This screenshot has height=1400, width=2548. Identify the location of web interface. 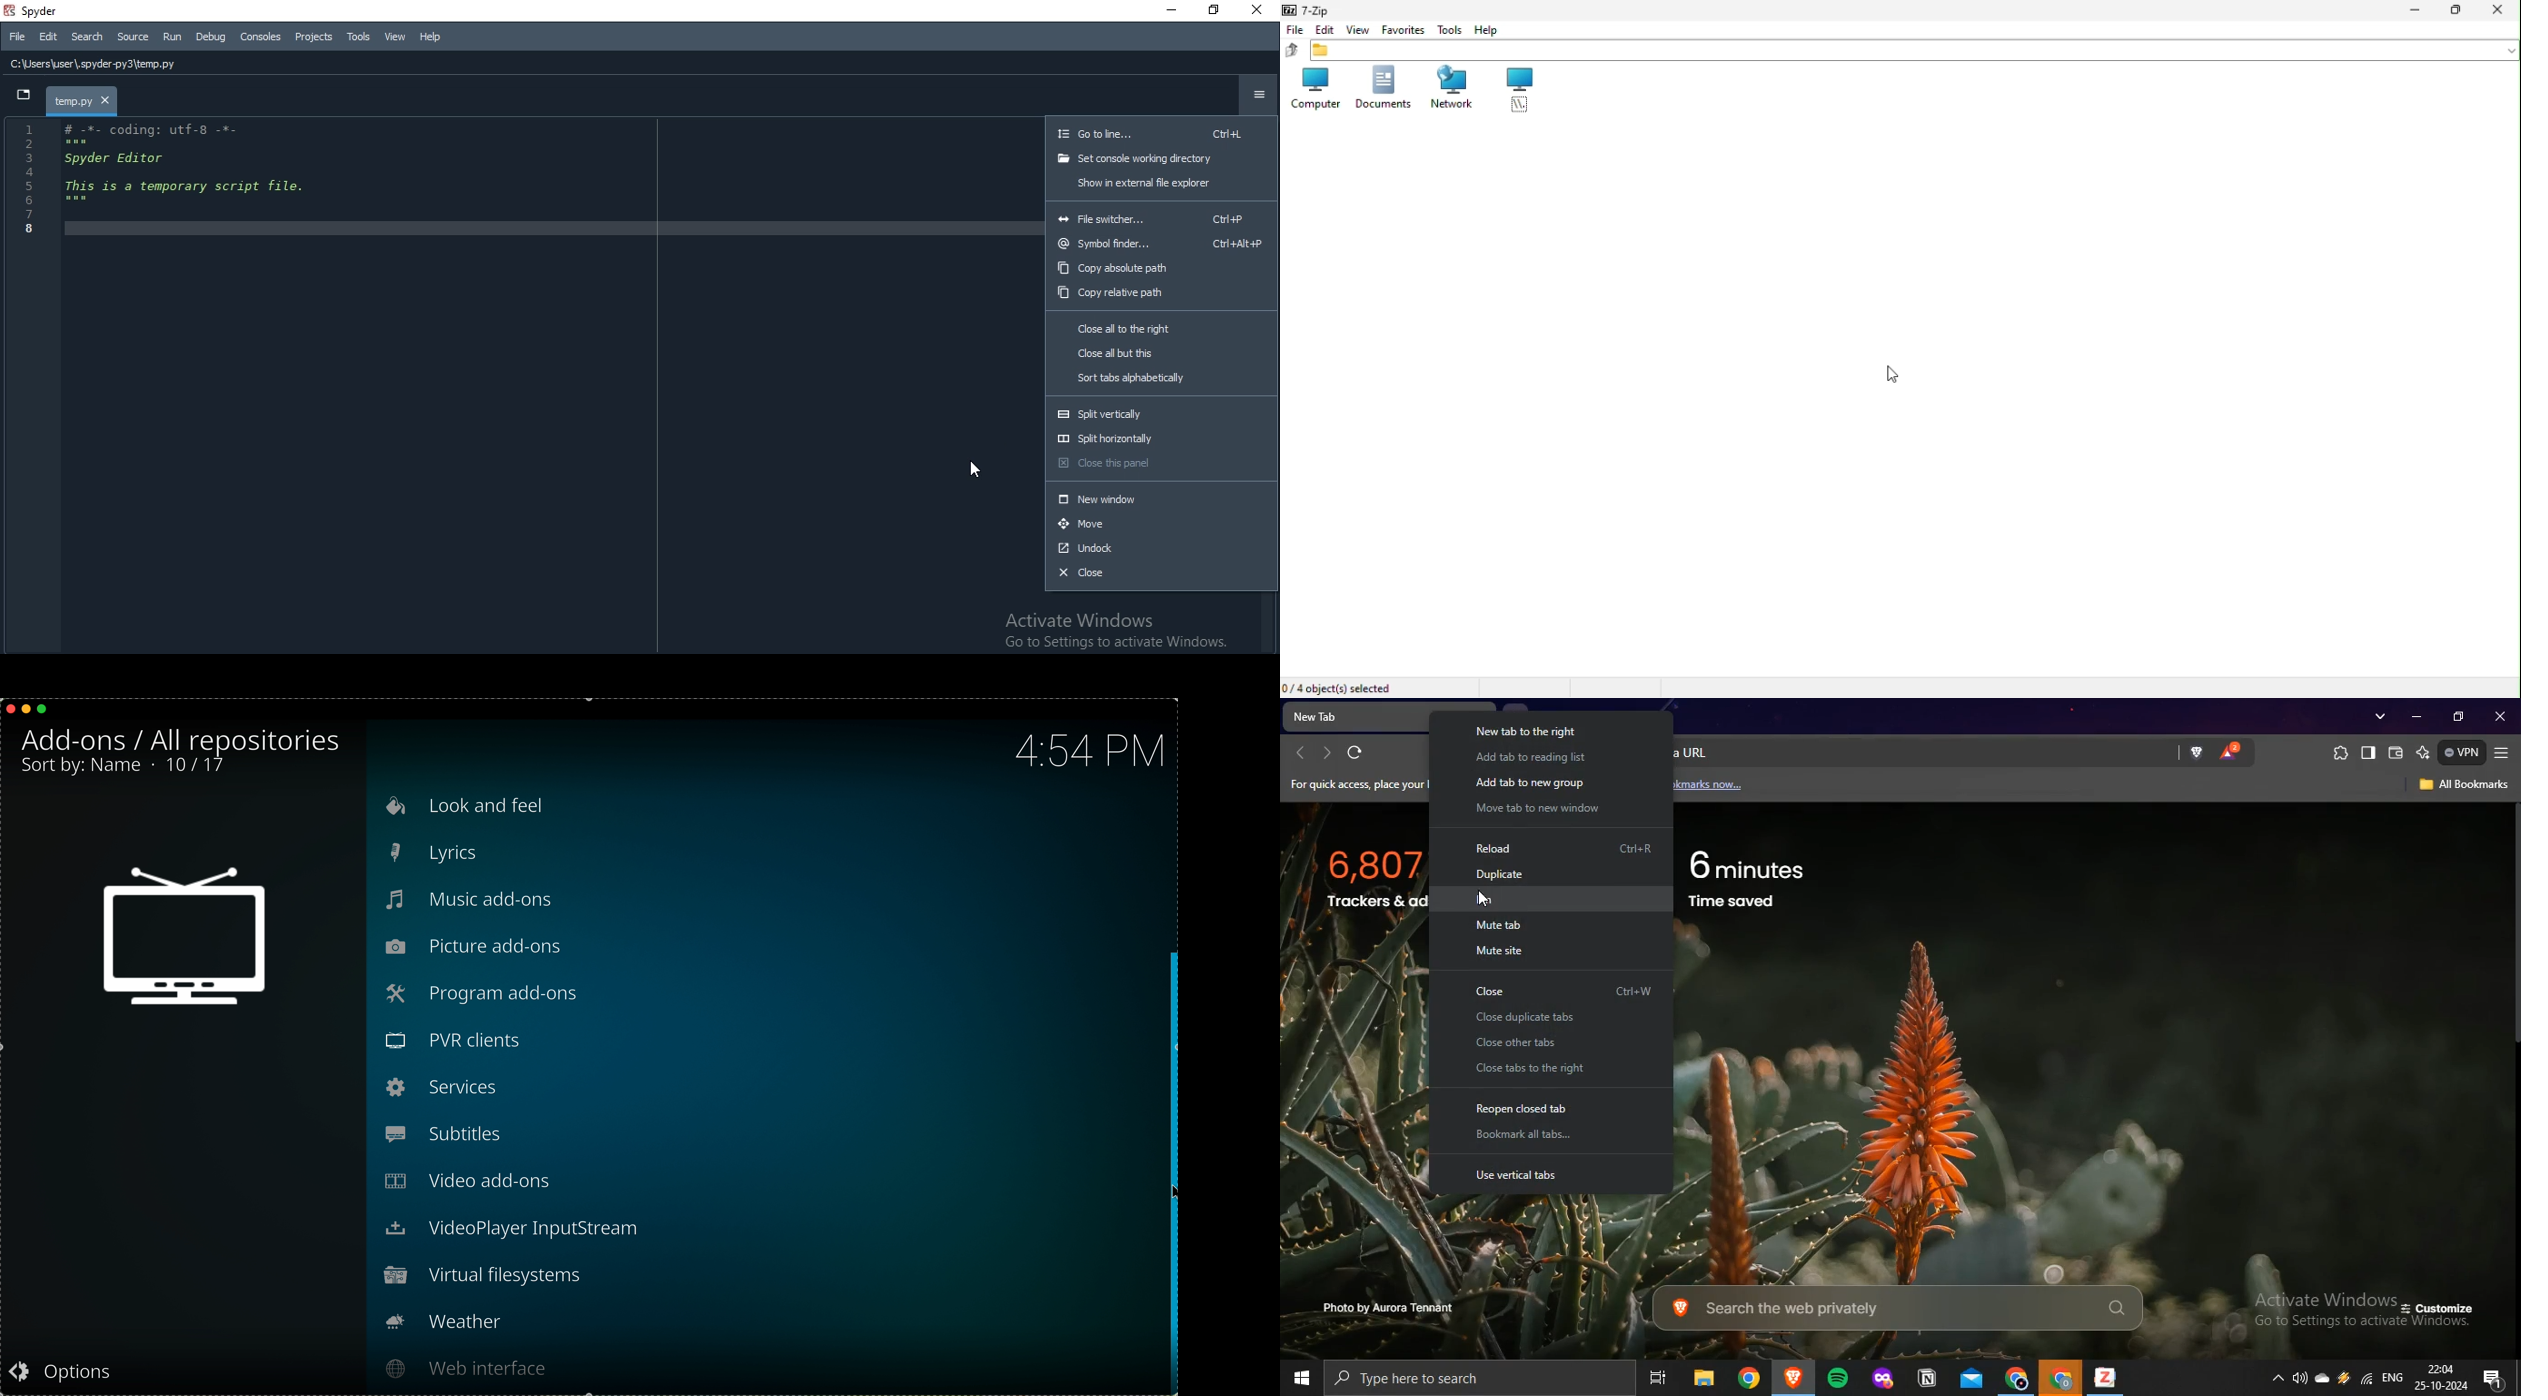
(463, 1368).